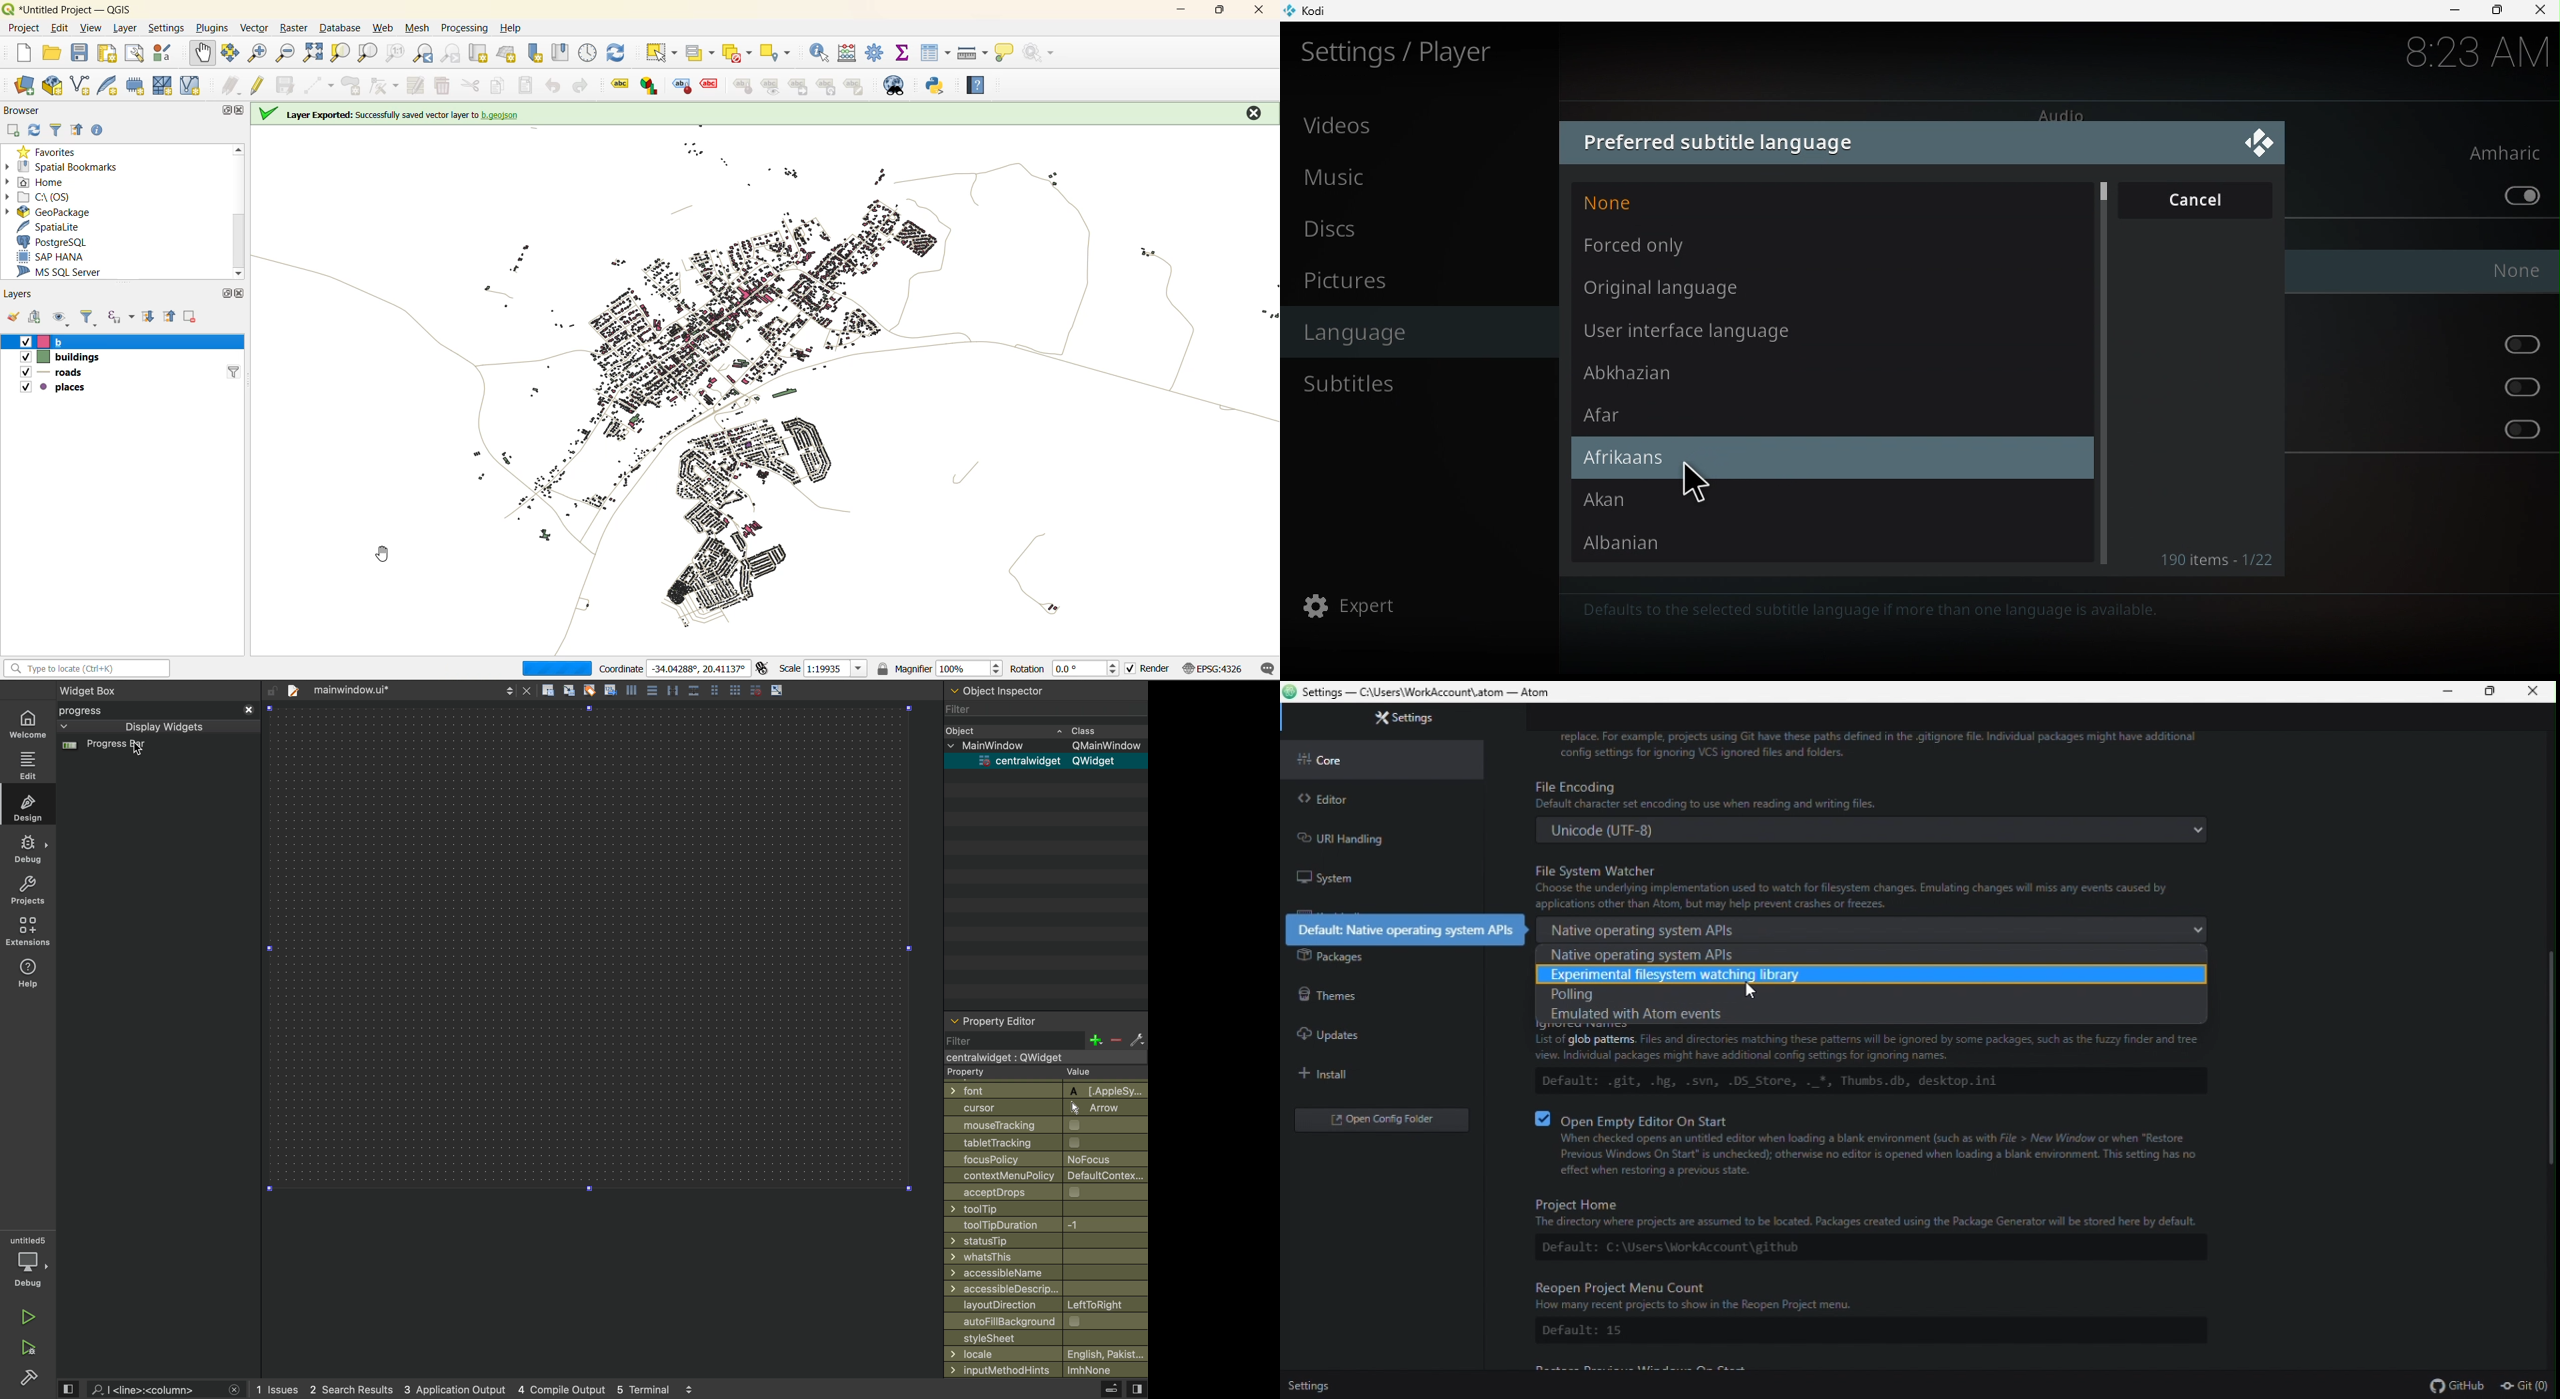 Image resolution: width=2576 pixels, height=1400 pixels. What do you see at coordinates (285, 84) in the screenshot?
I see `save edits` at bounding box center [285, 84].